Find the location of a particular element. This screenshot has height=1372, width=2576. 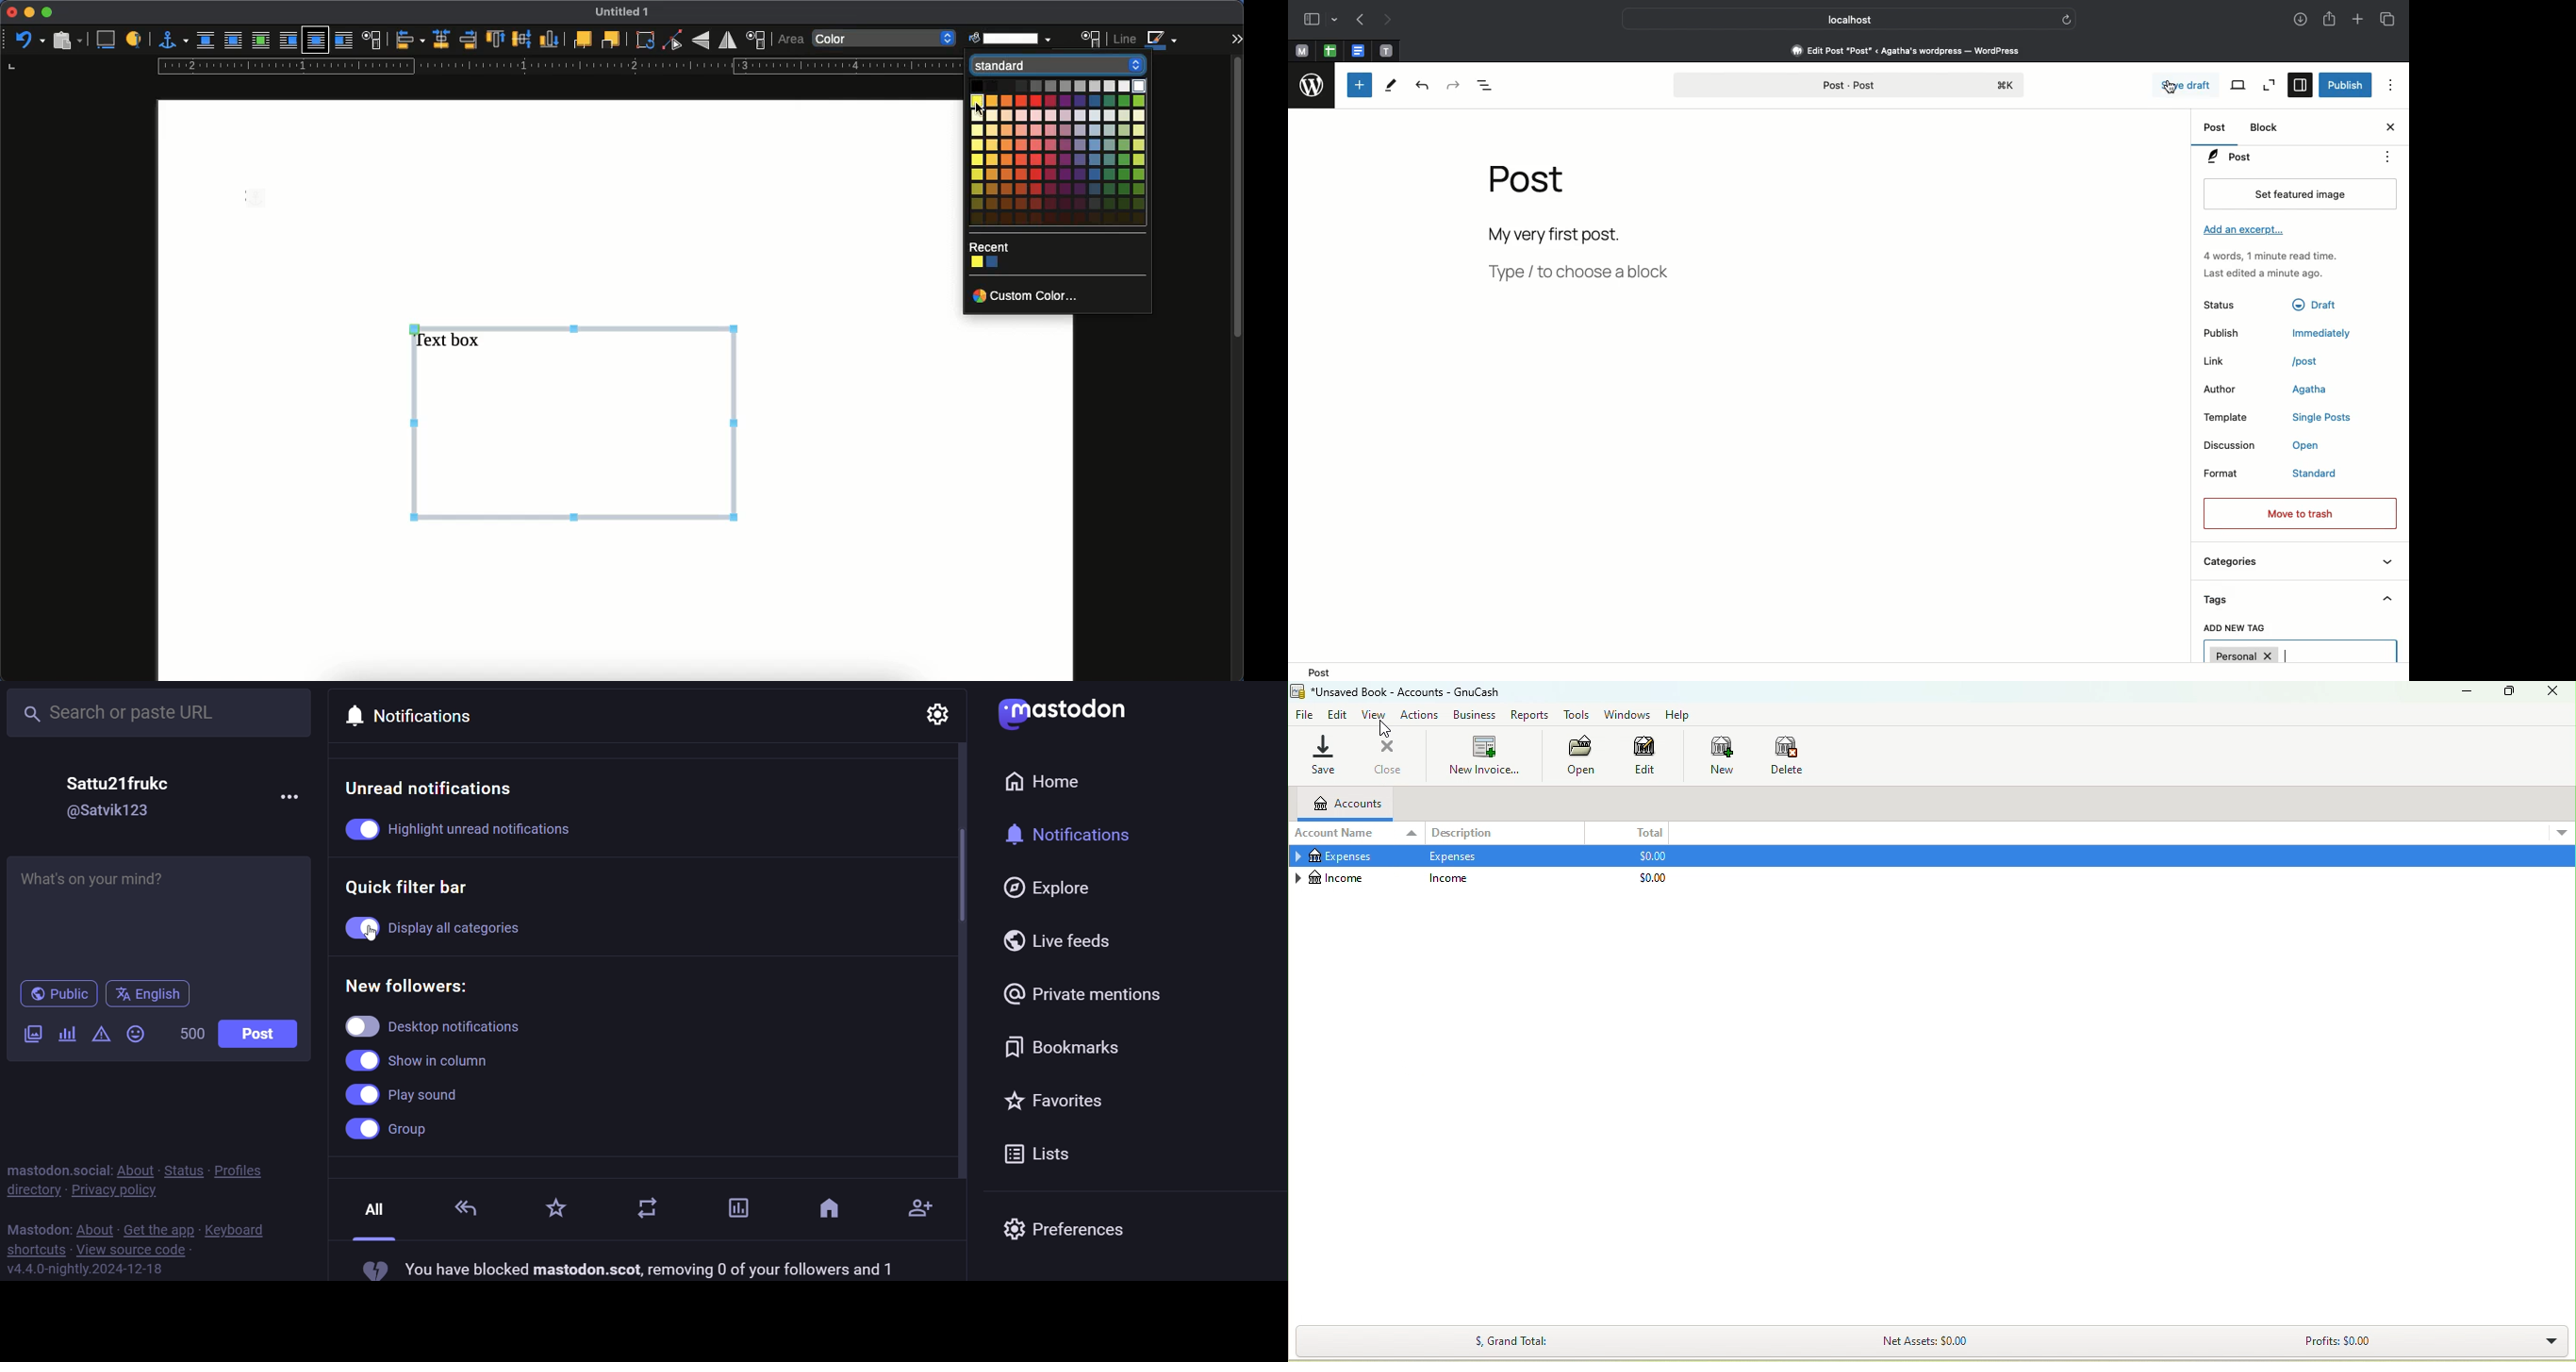

Description is located at coordinates (1505, 832).